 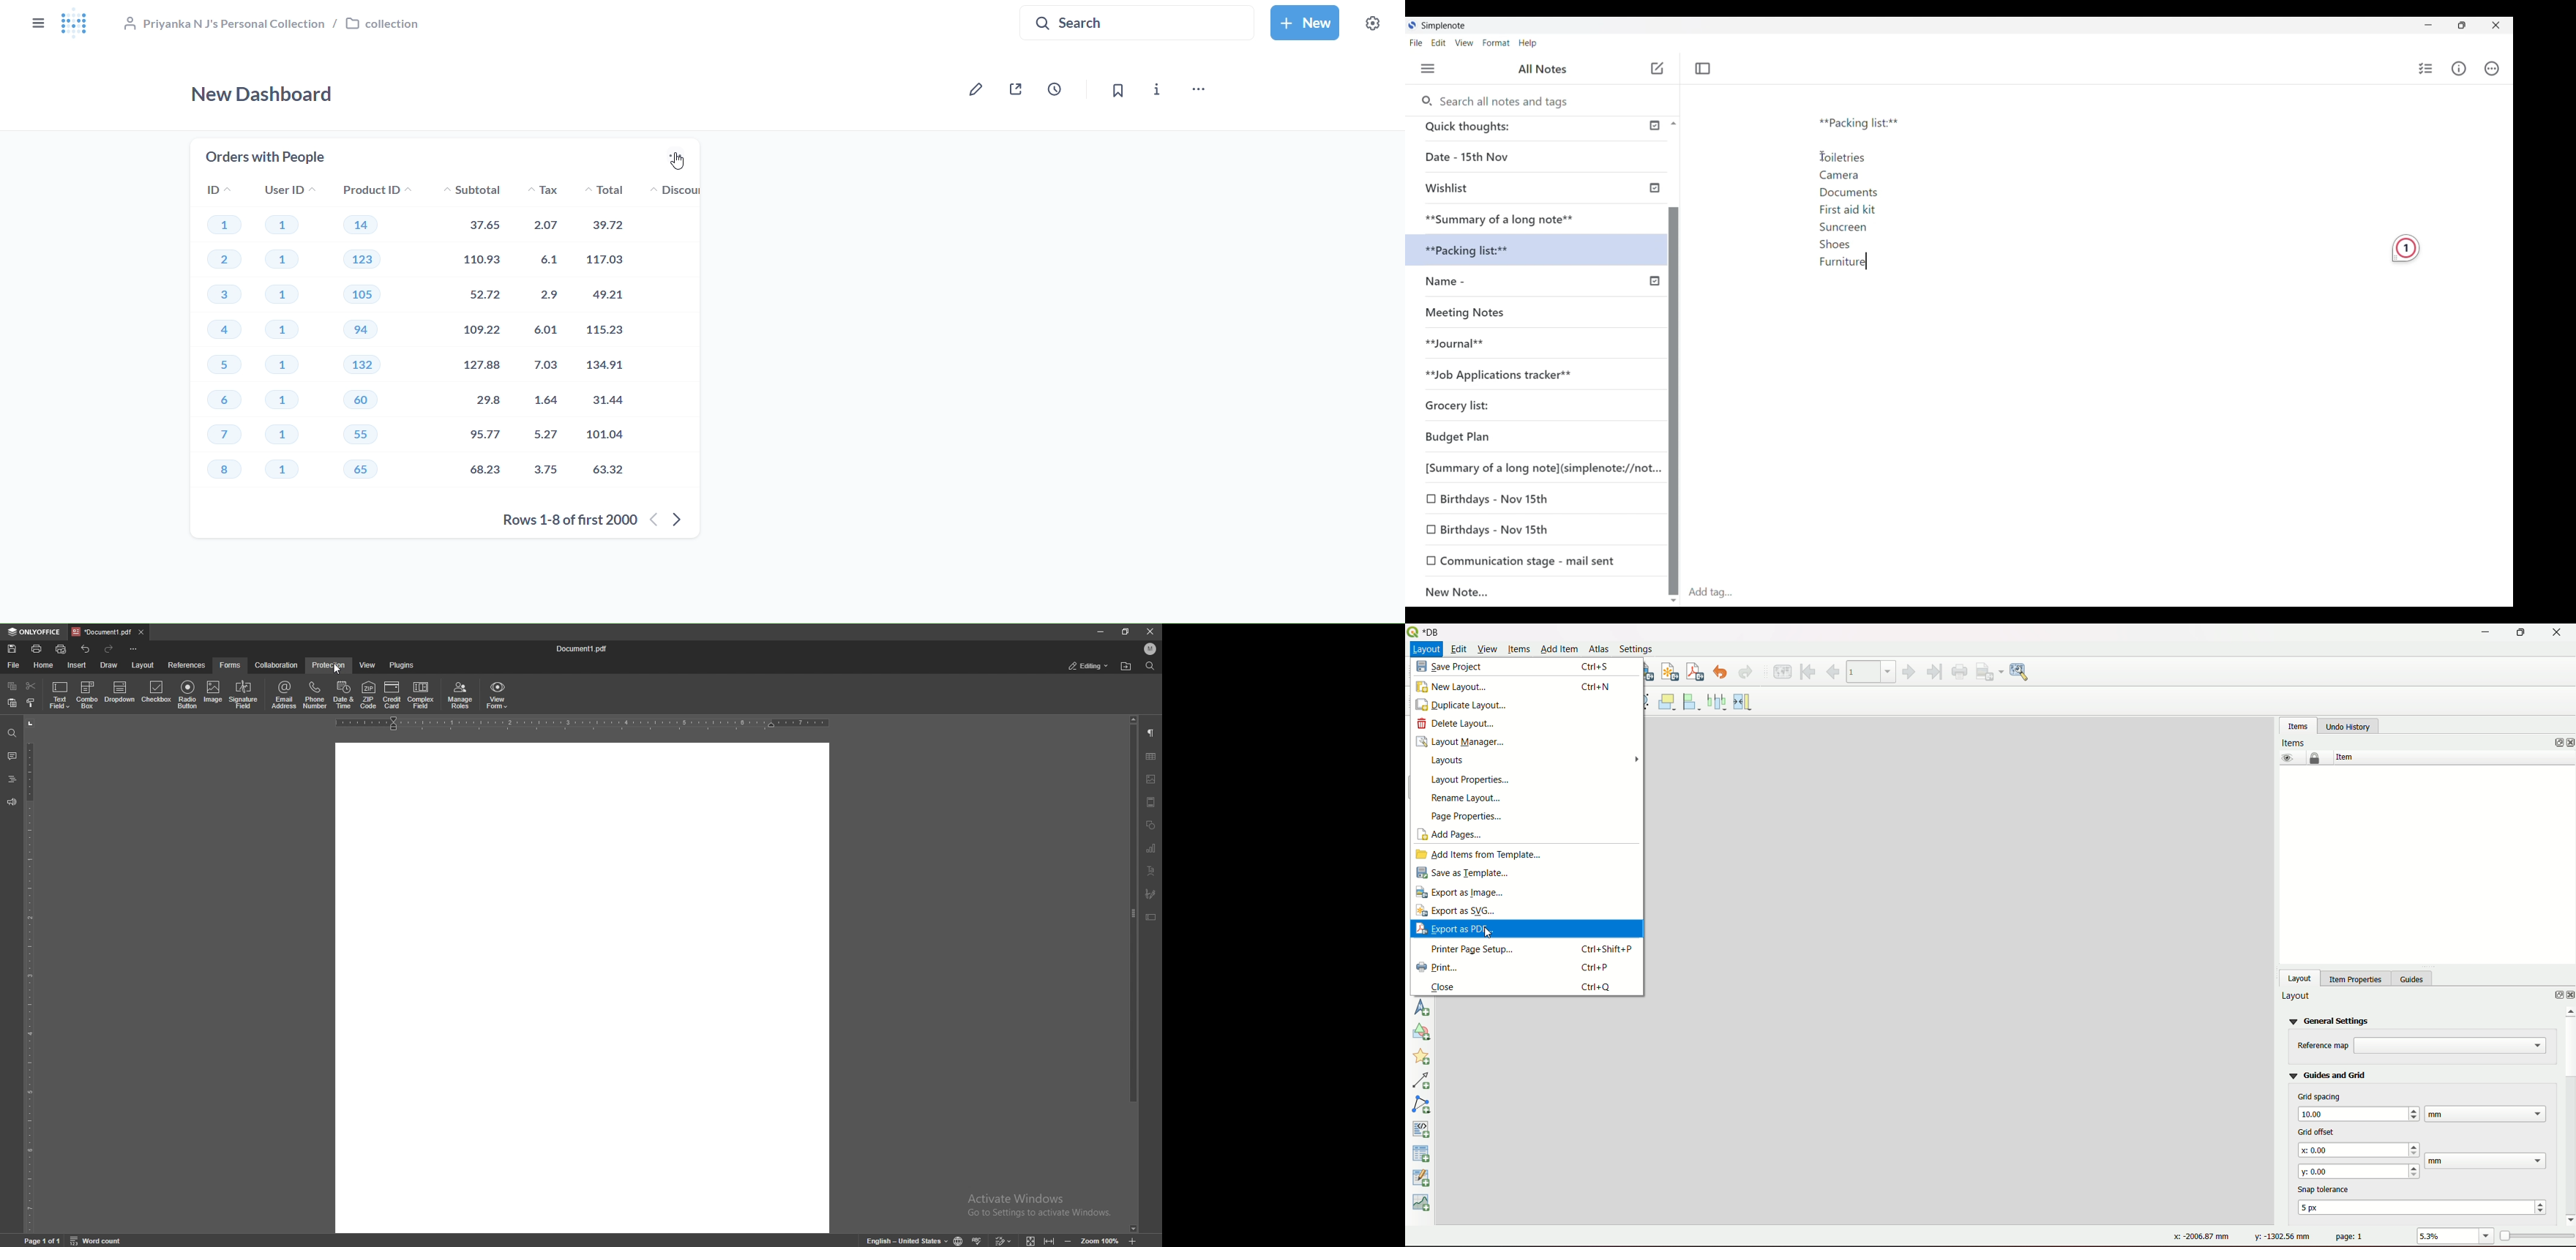 I want to click on search, so click(x=1137, y=21).